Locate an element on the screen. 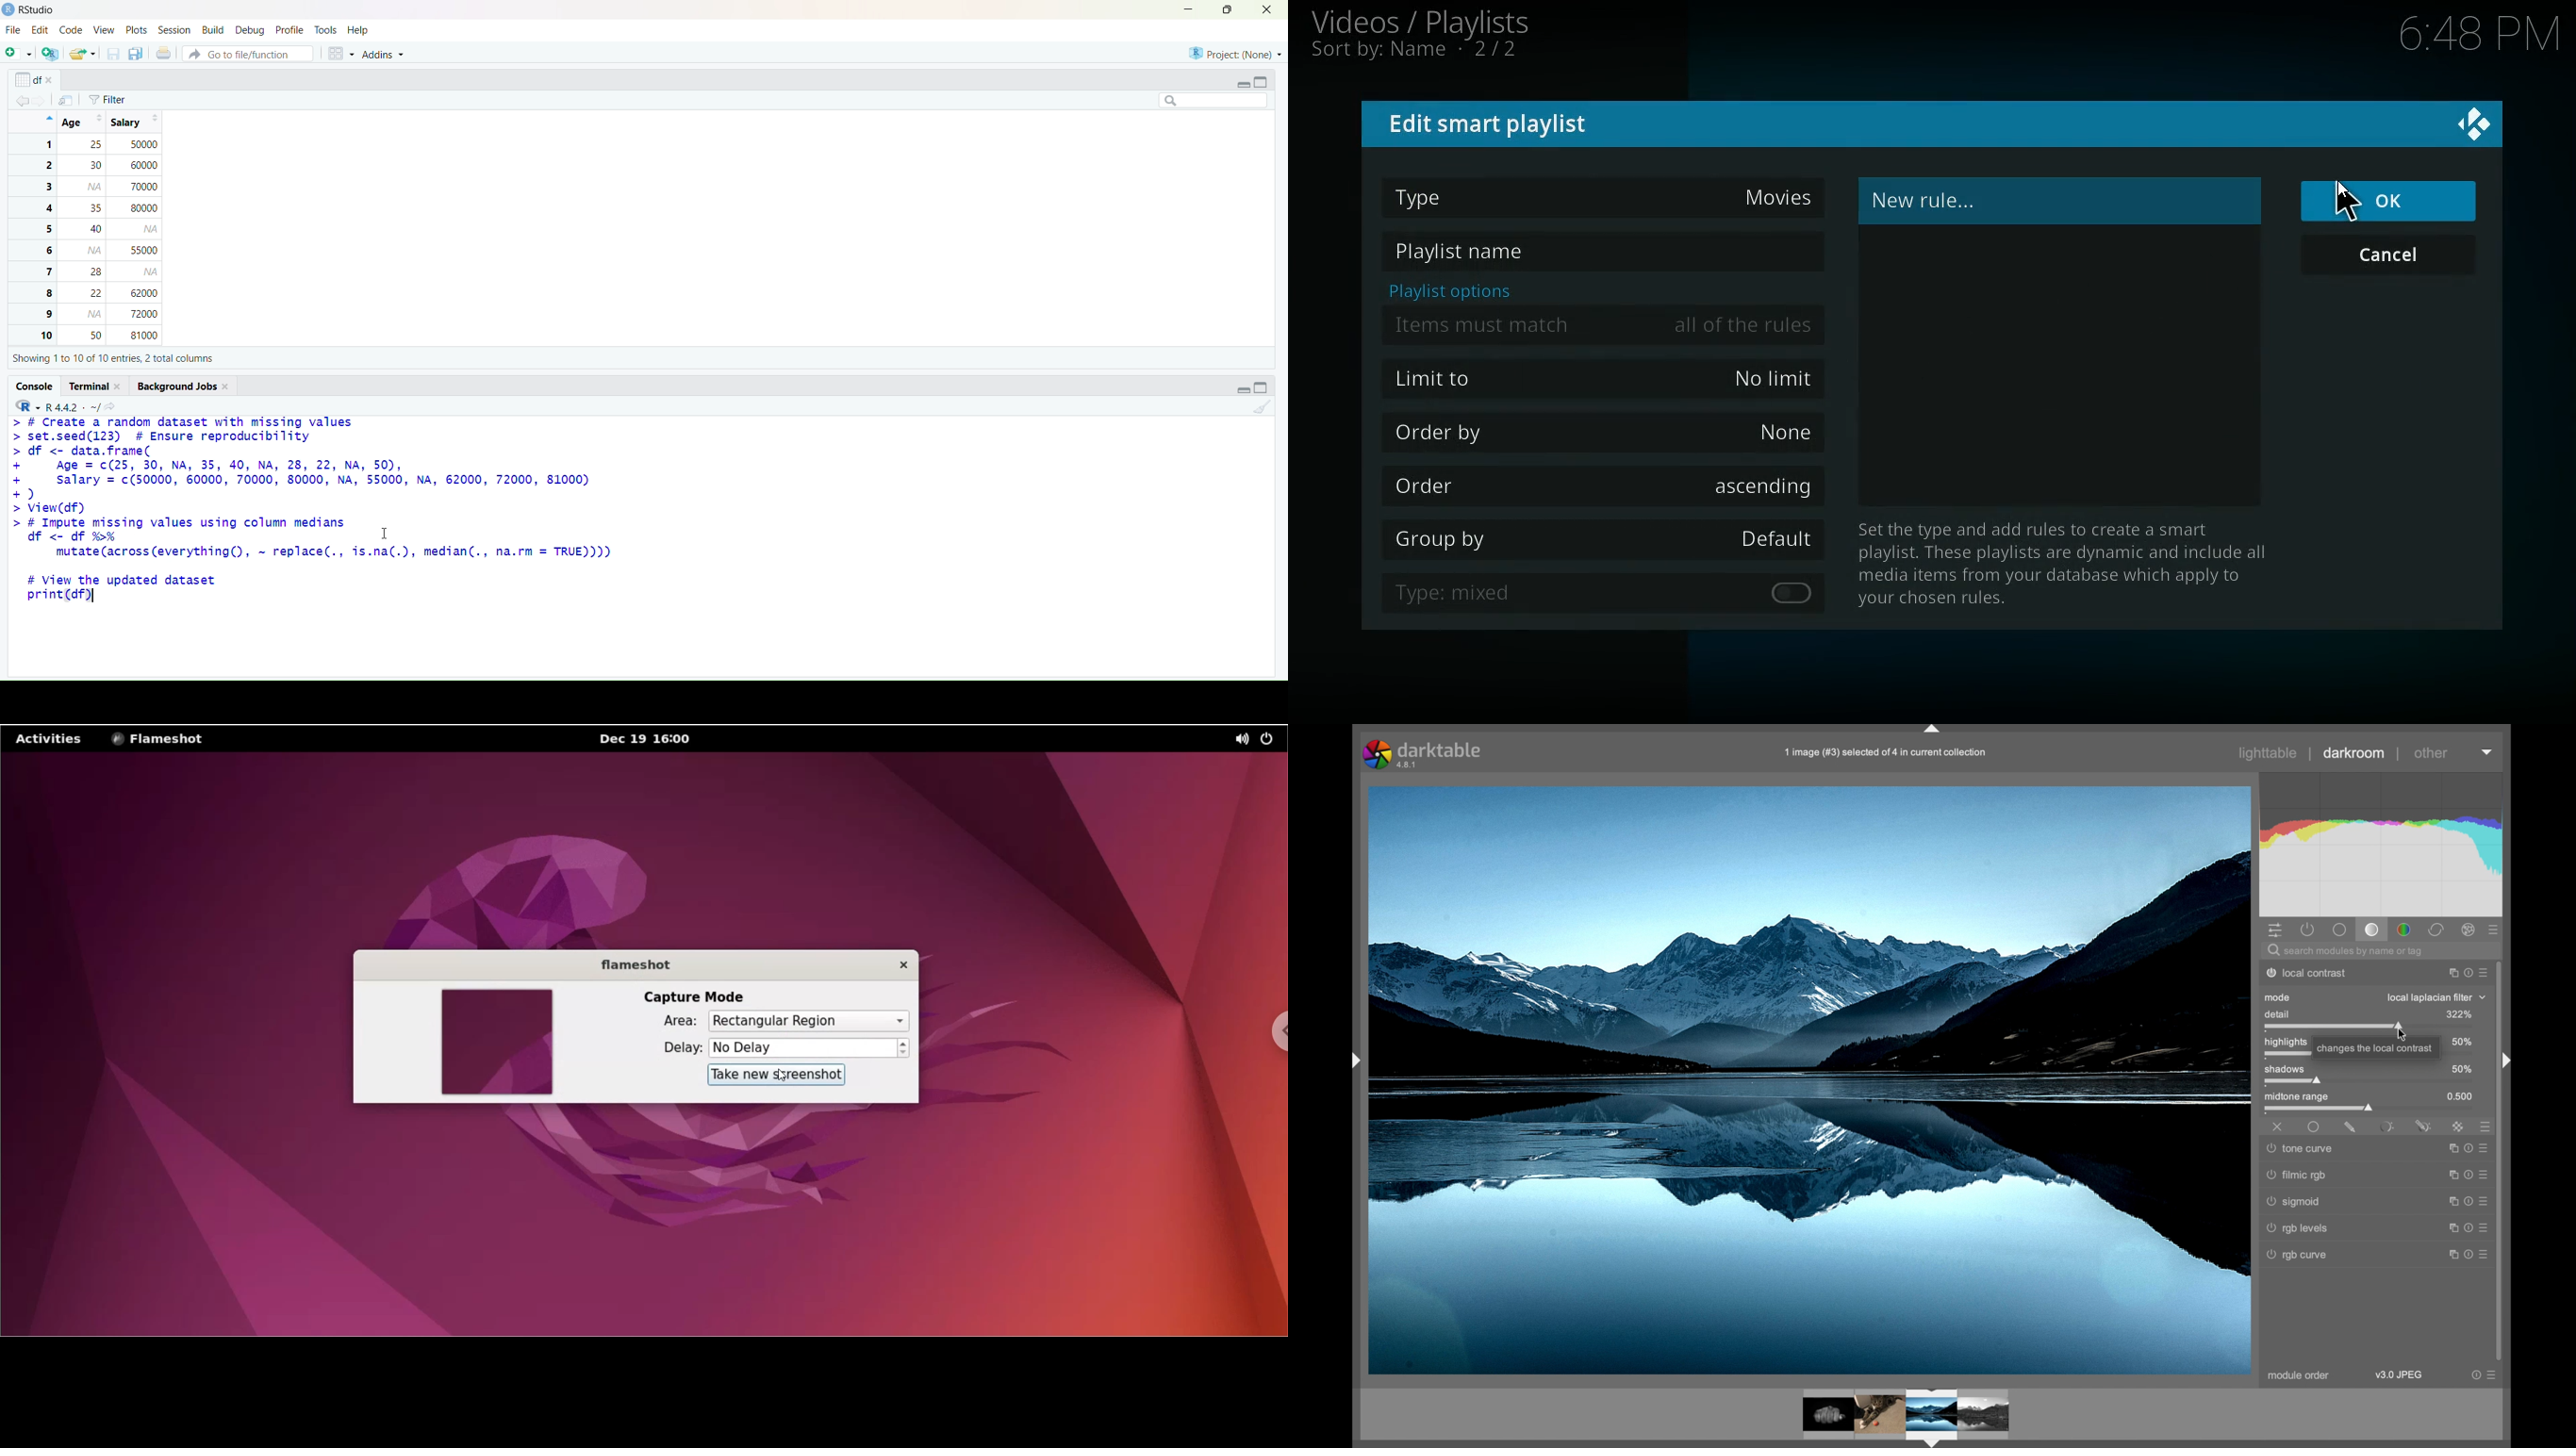 The height and width of the screenshot is (1456, 2576). type is located at coordinates (1569, 592).